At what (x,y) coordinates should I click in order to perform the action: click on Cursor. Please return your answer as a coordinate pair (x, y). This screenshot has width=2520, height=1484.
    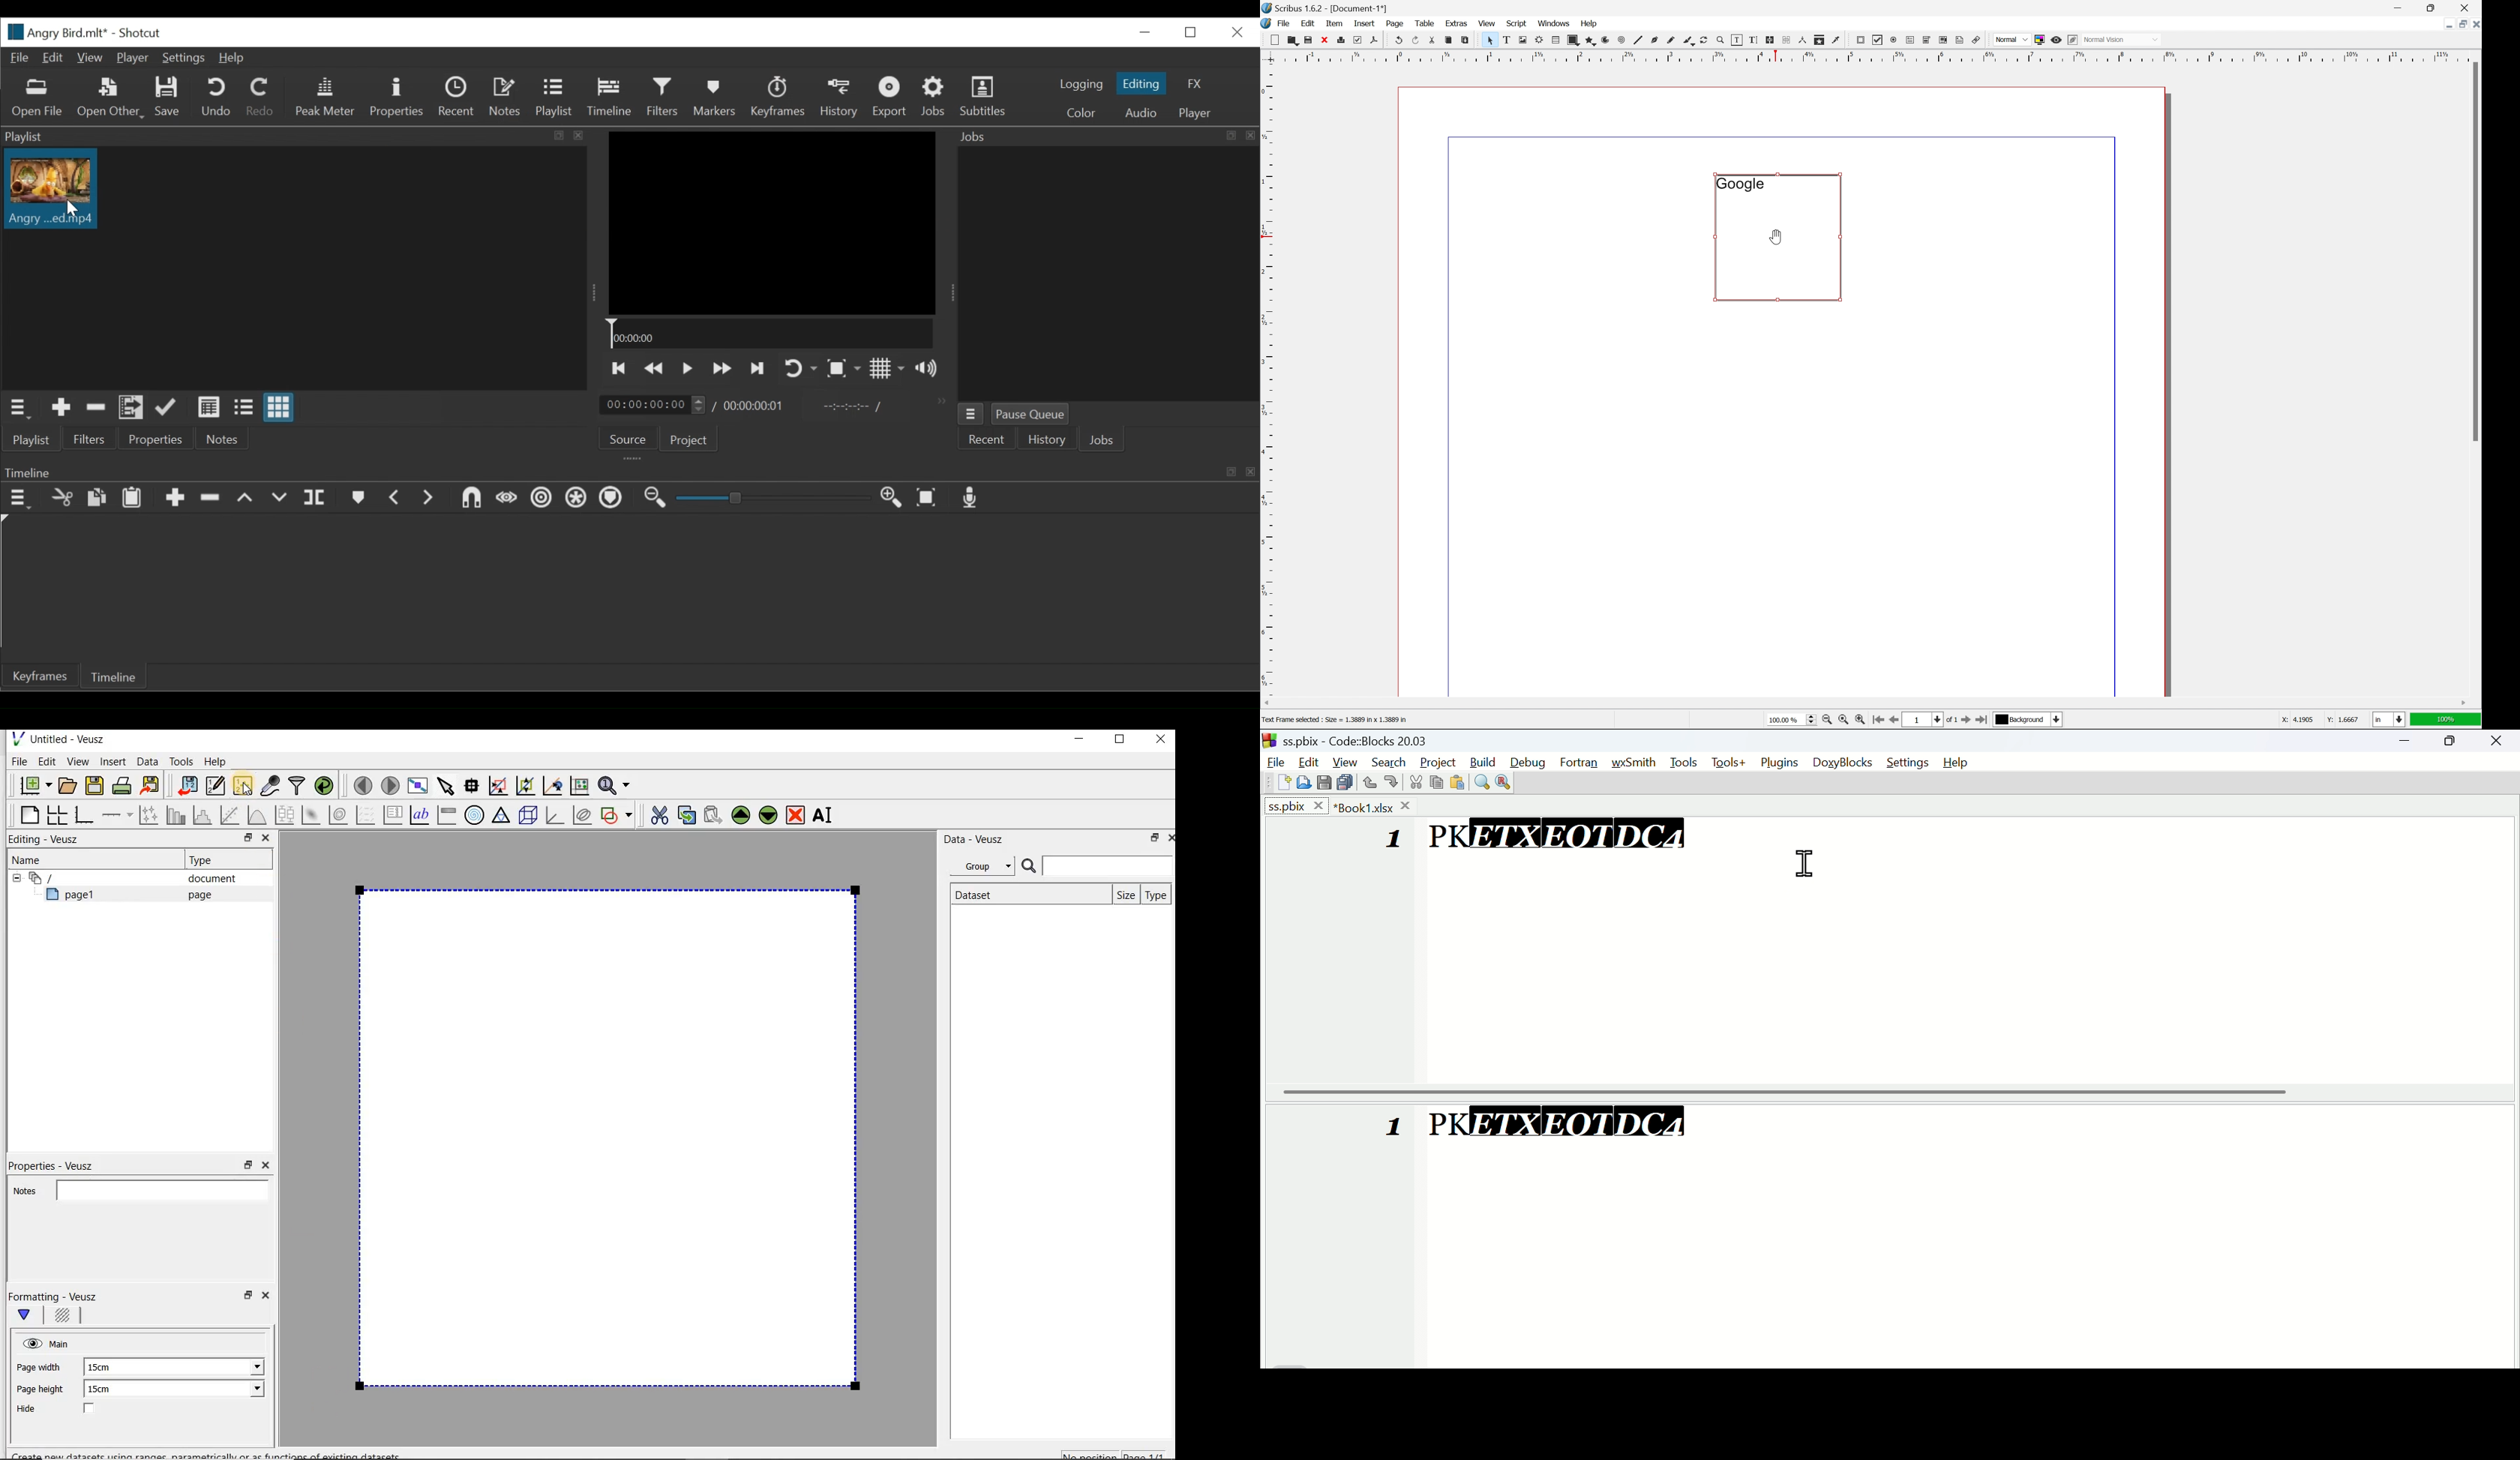
    Looking at the image, I should click on (1777, 236).